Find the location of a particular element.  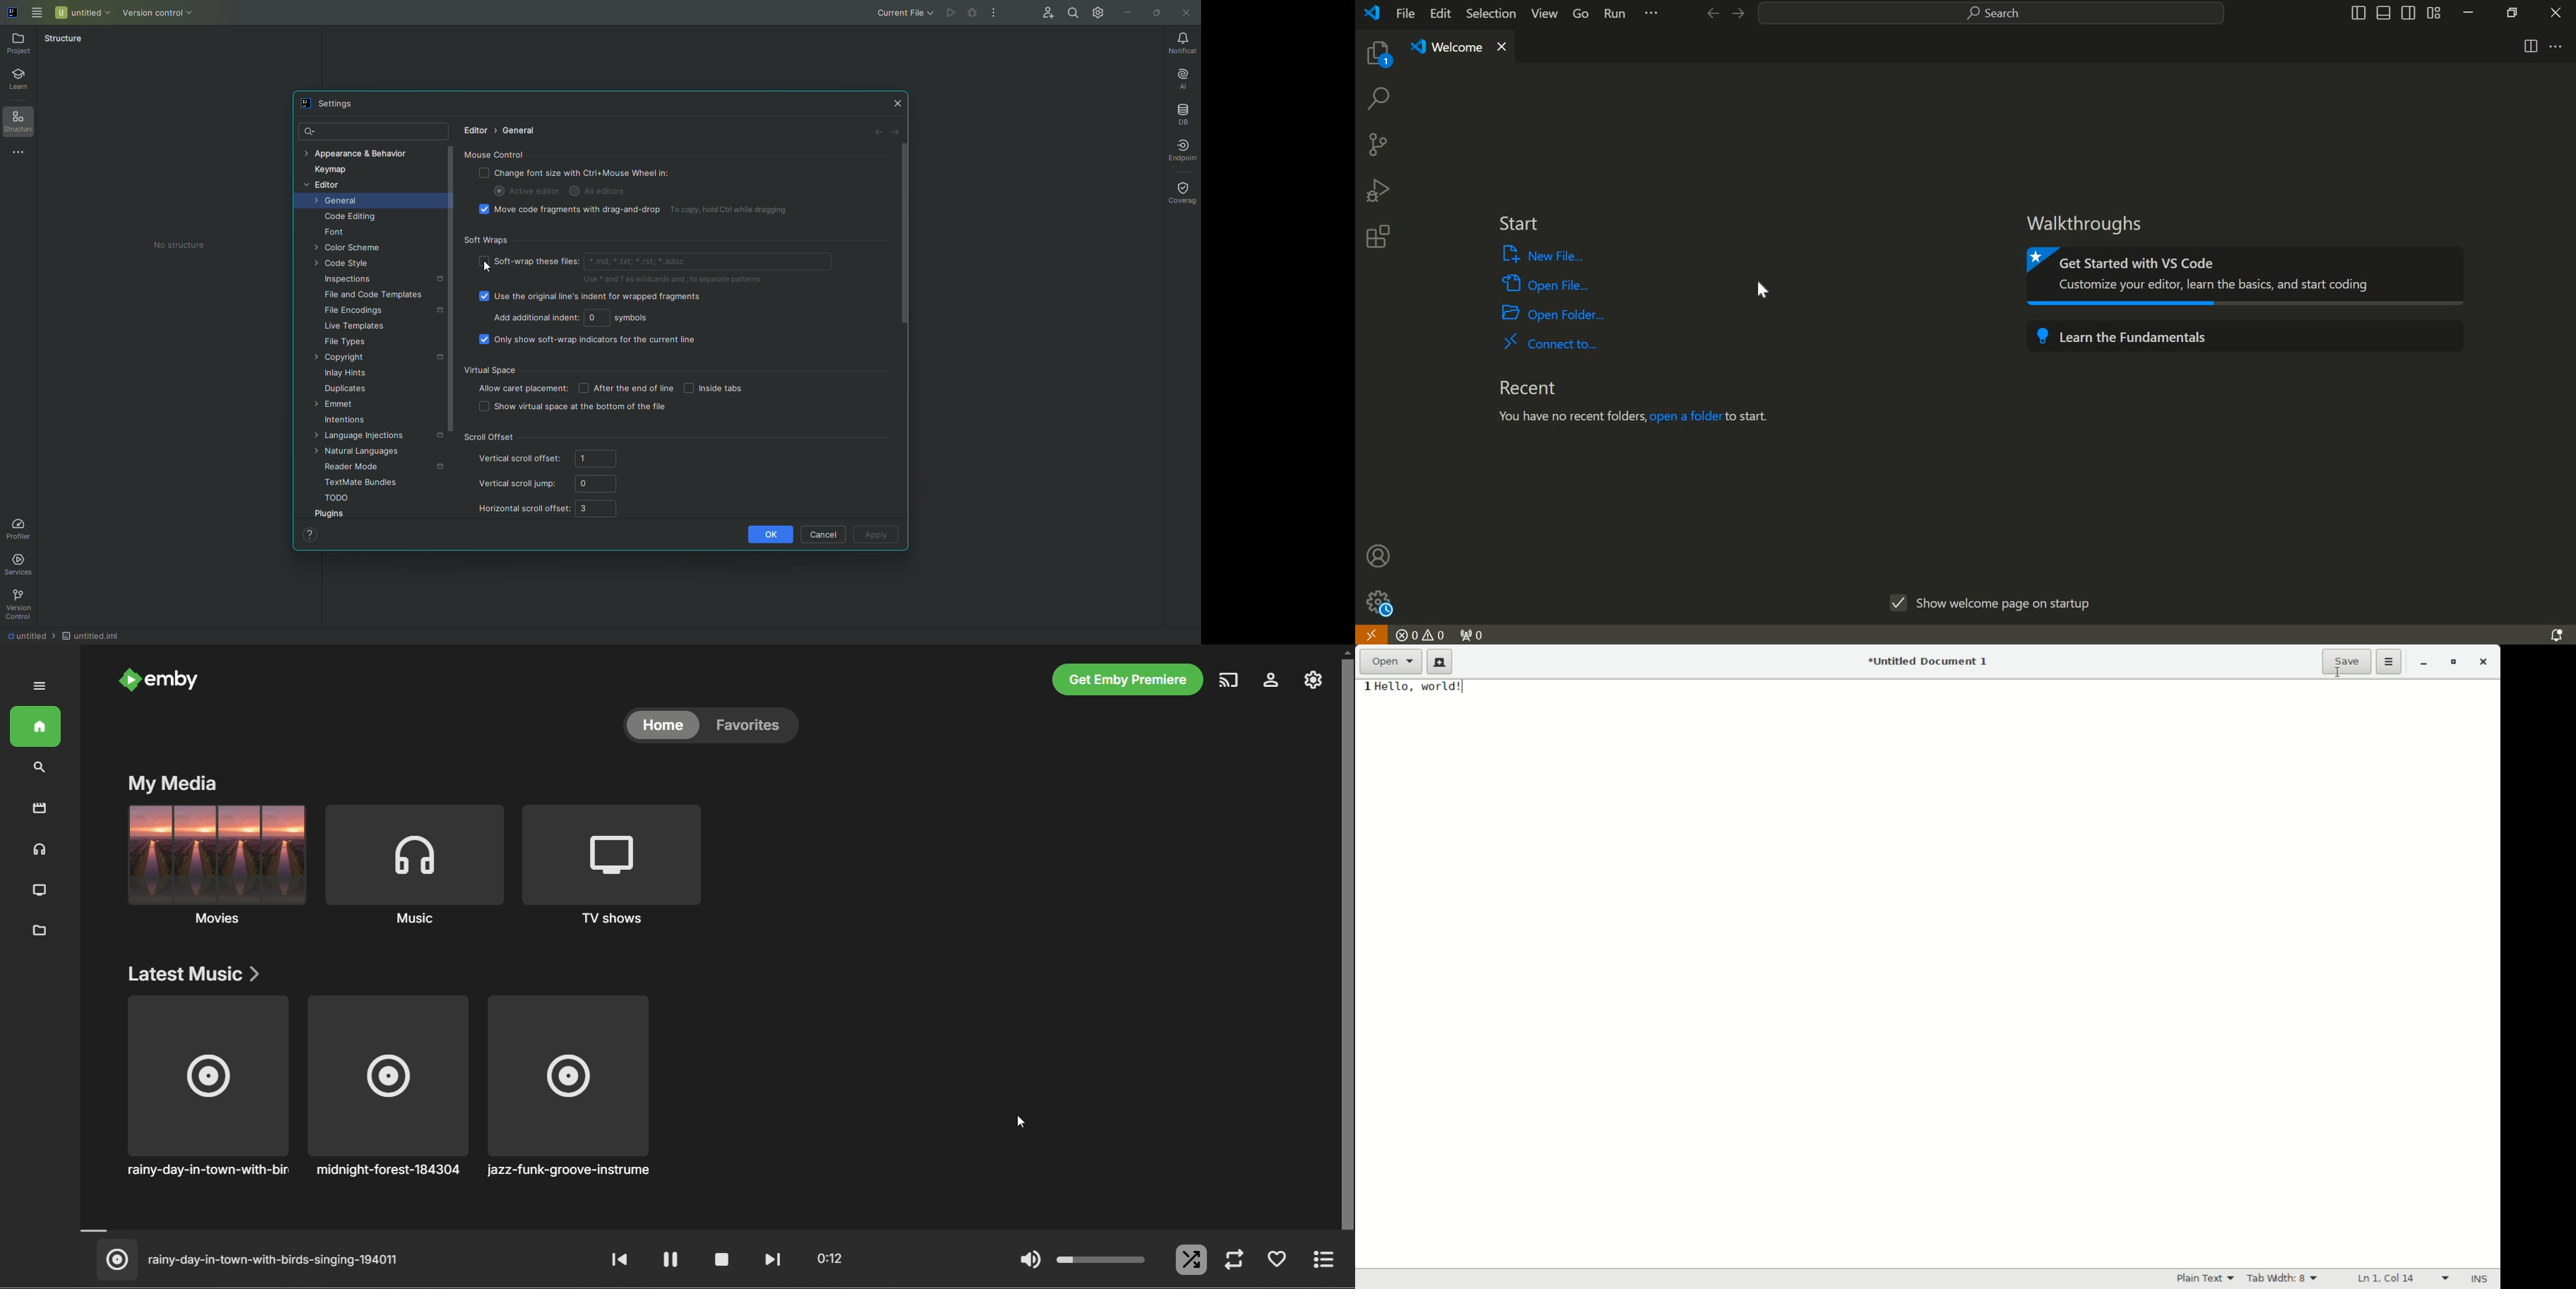

restore down is located at coordinates (2509, 11).